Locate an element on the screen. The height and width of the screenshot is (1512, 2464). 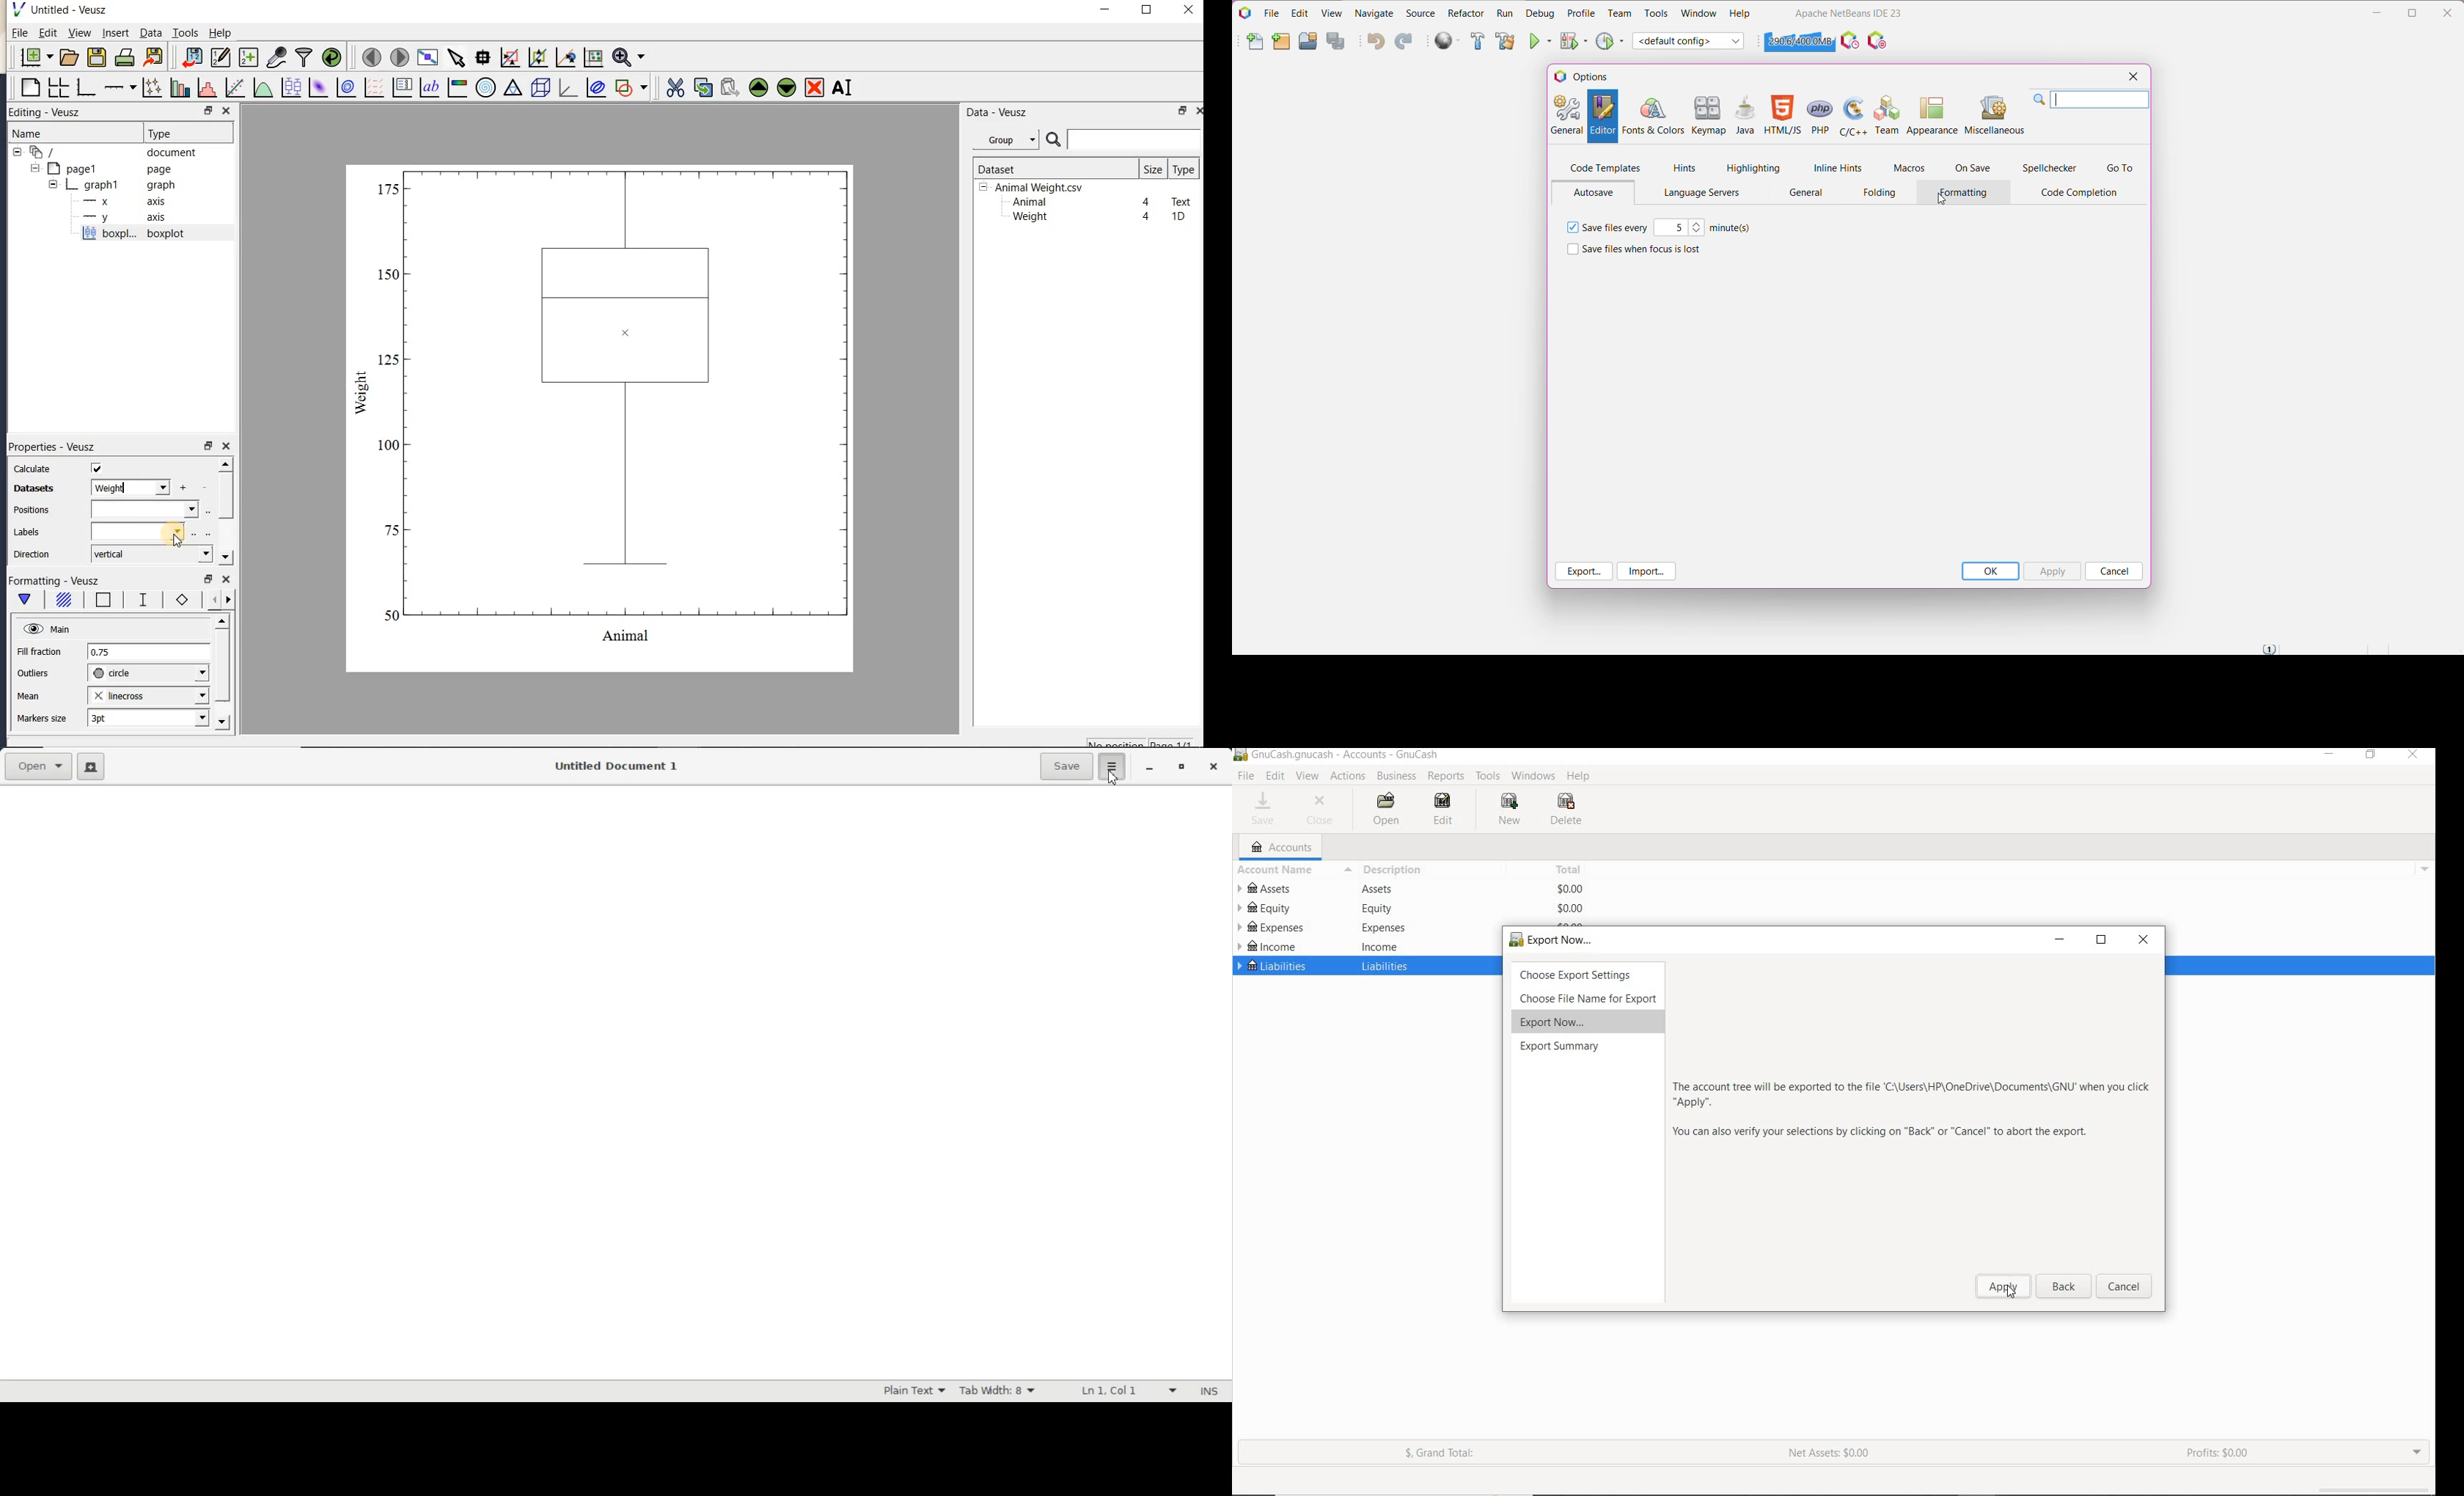
cursor is located at coordinates (2012, 1293).